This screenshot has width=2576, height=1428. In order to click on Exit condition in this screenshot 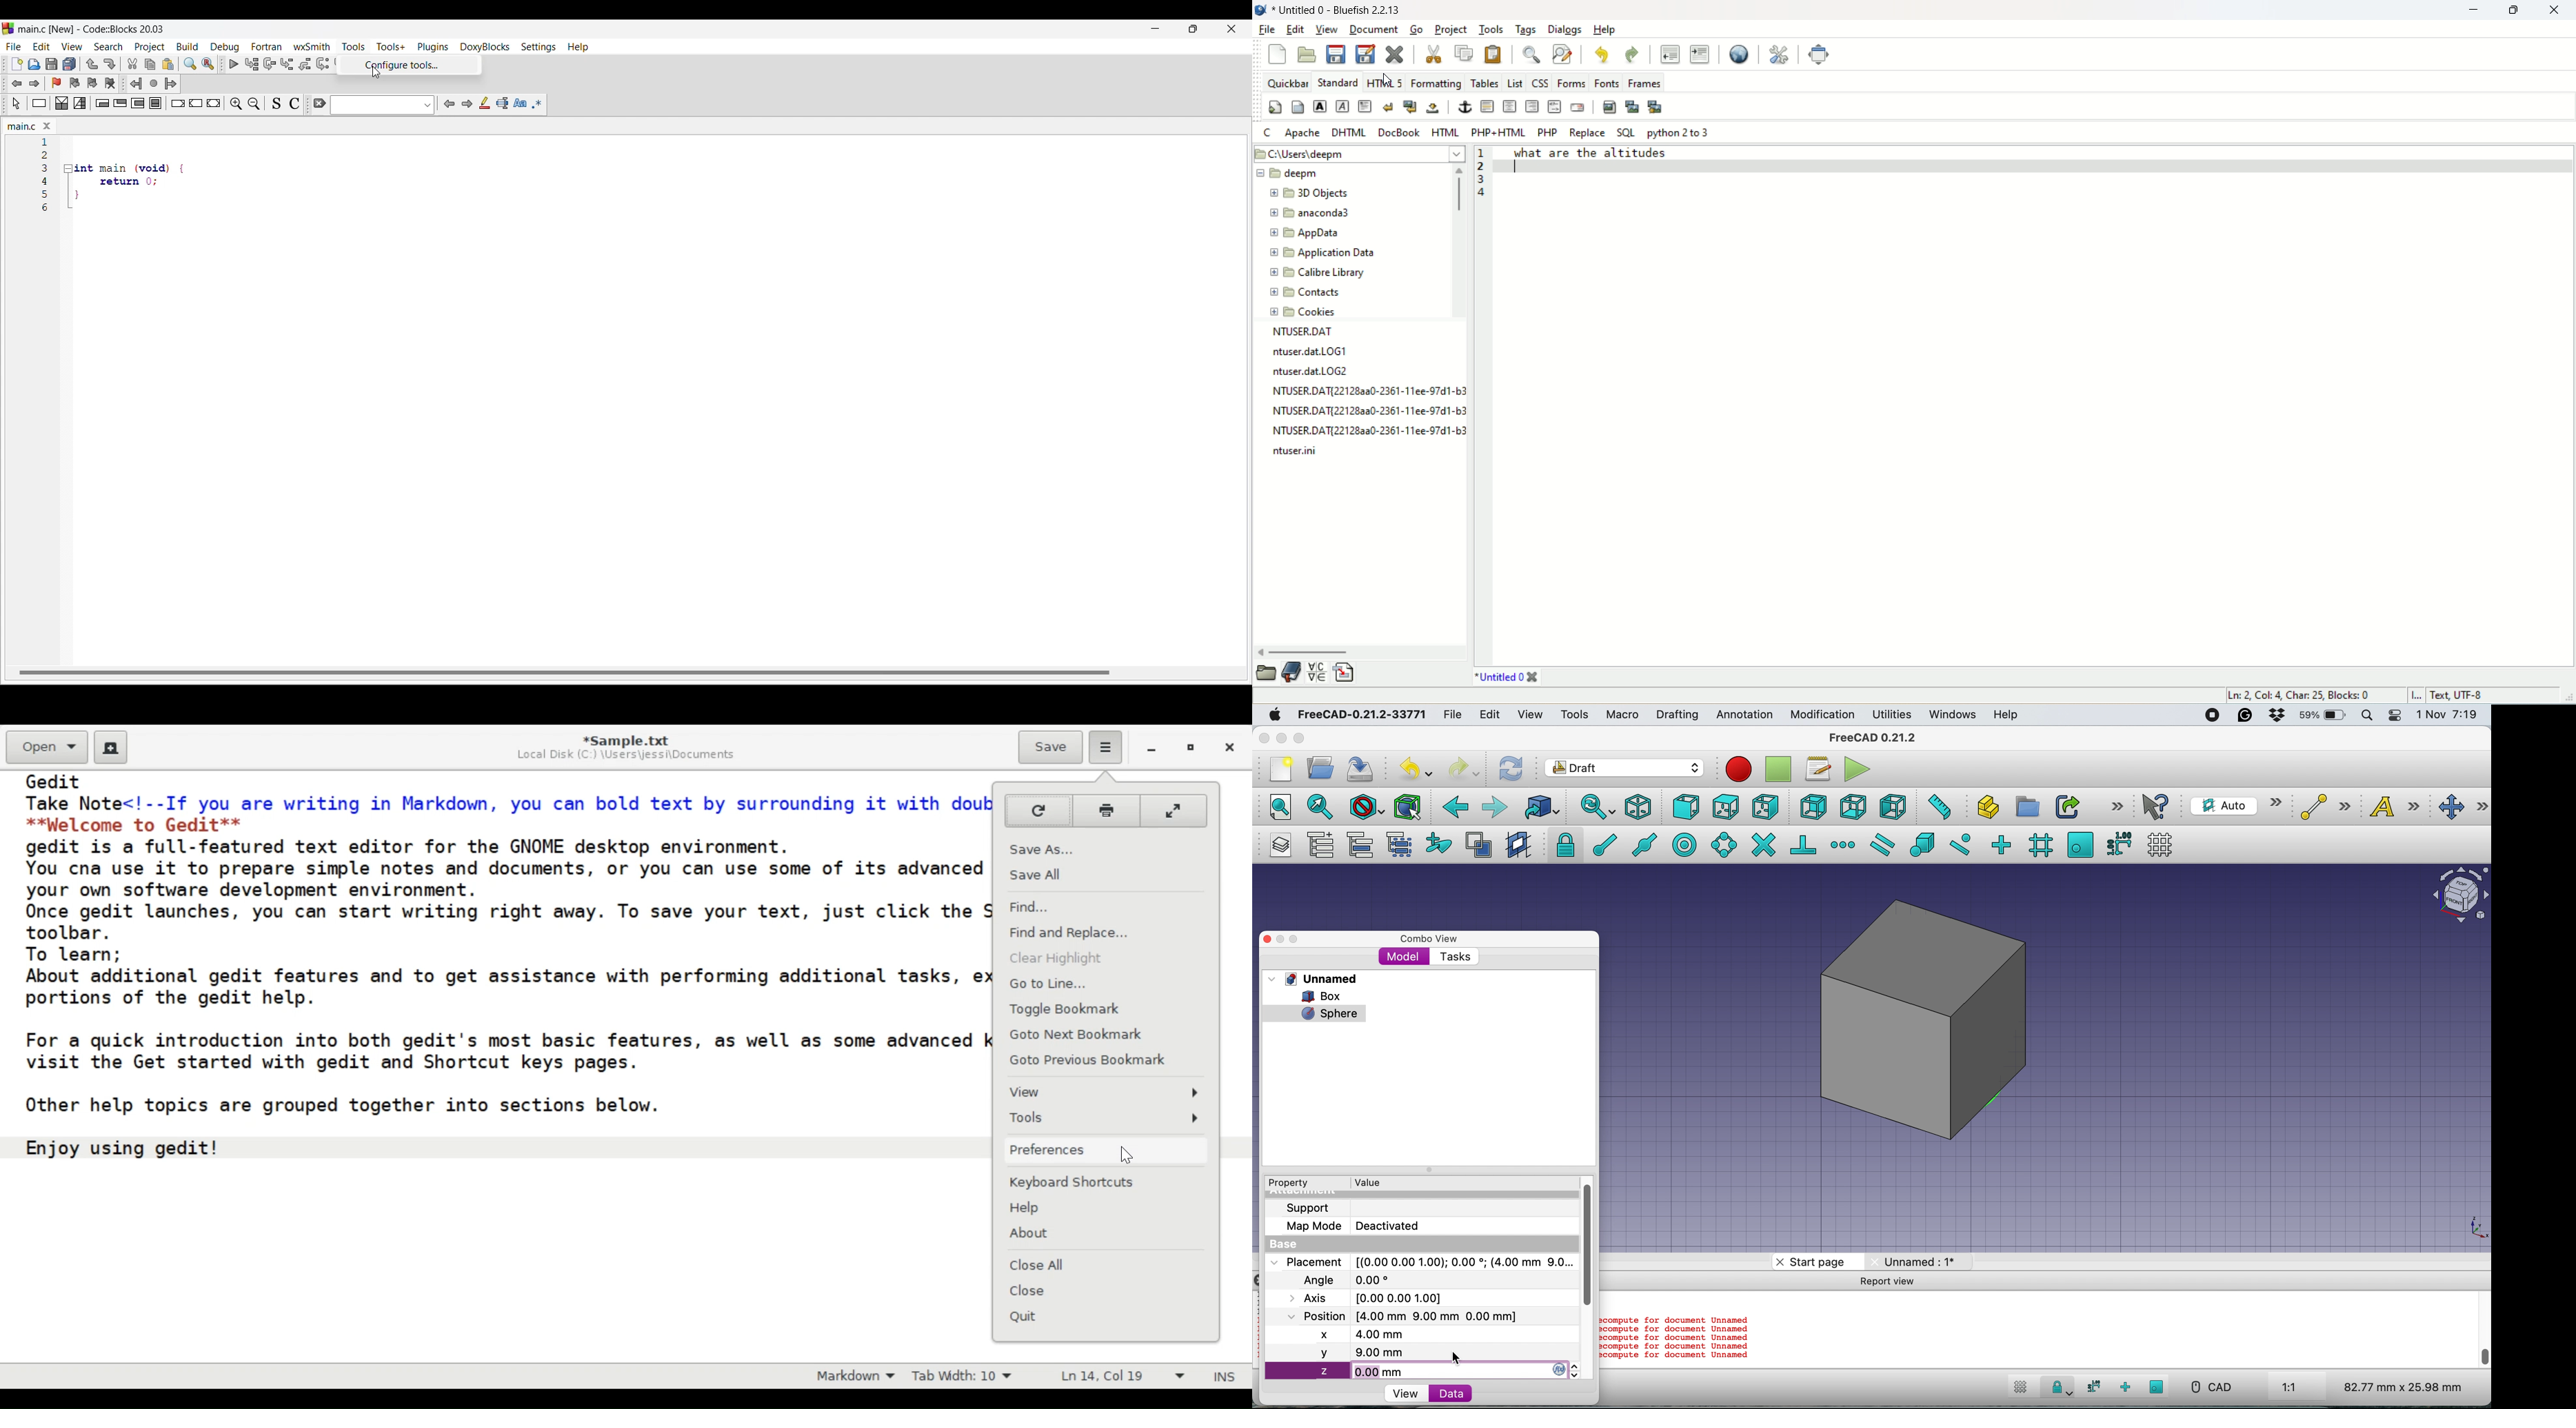, I will do `click(120, 103)`.